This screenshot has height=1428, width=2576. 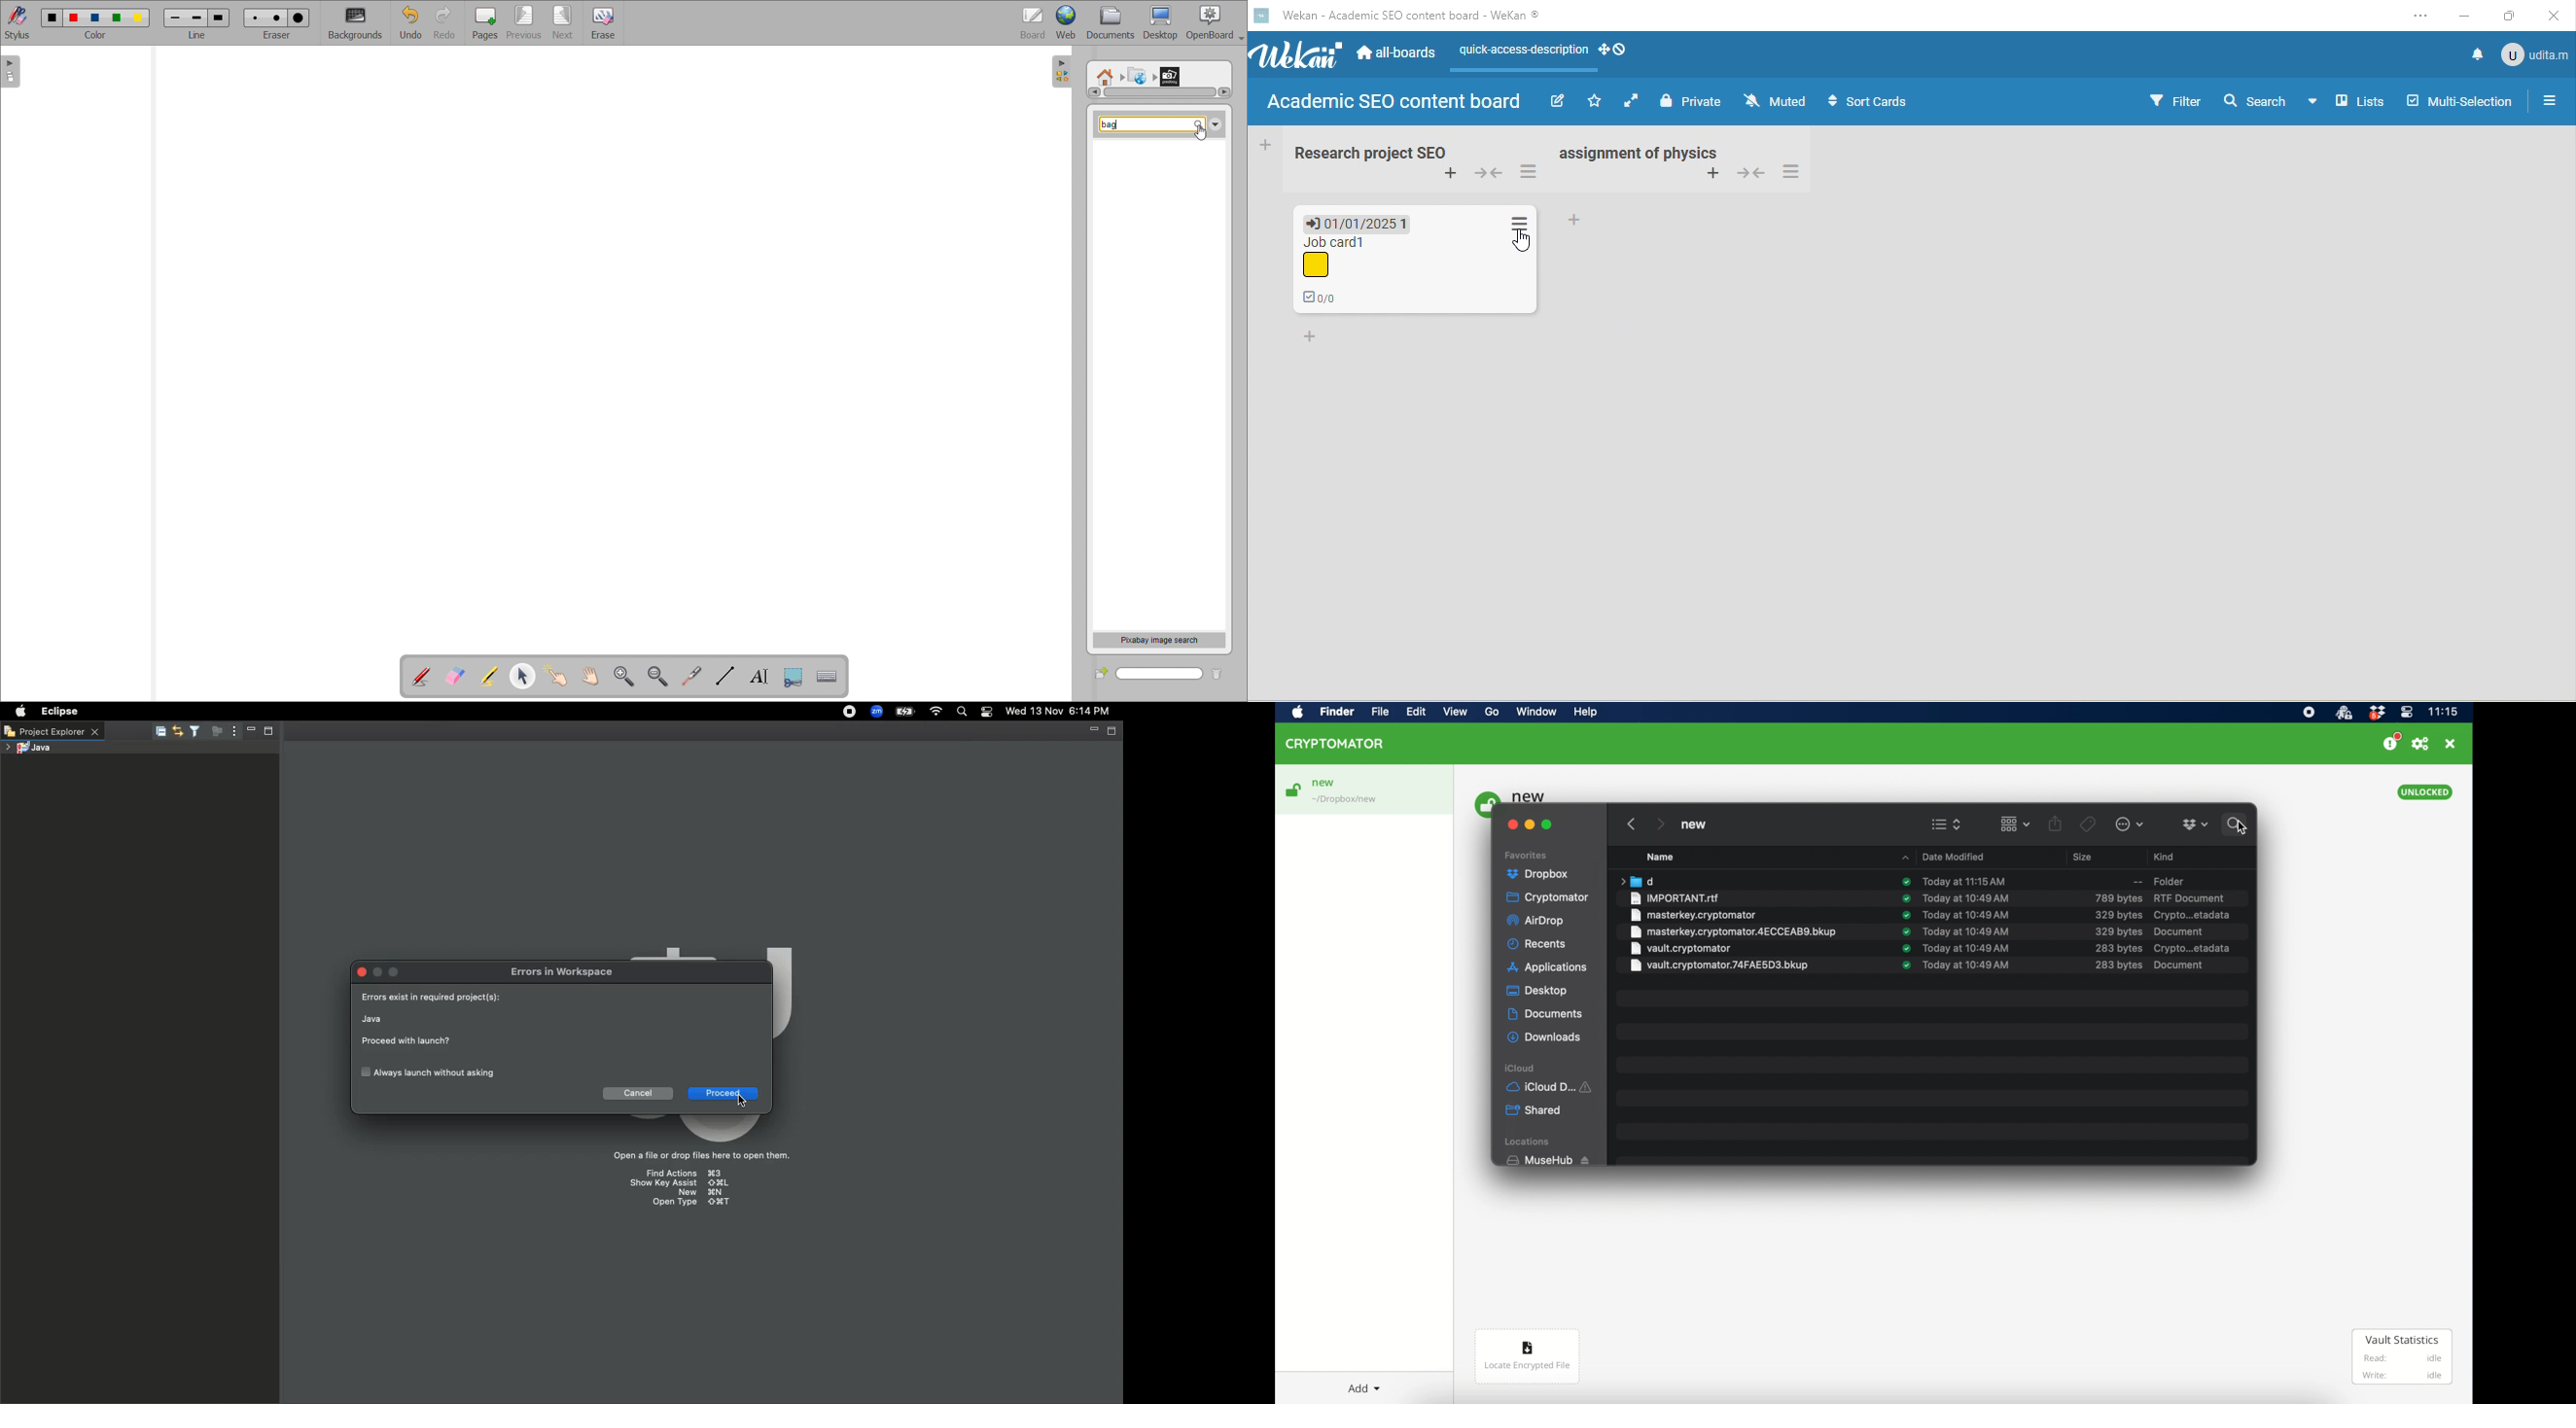 I want to click on openboard settings, so click(x=1215, y=23).